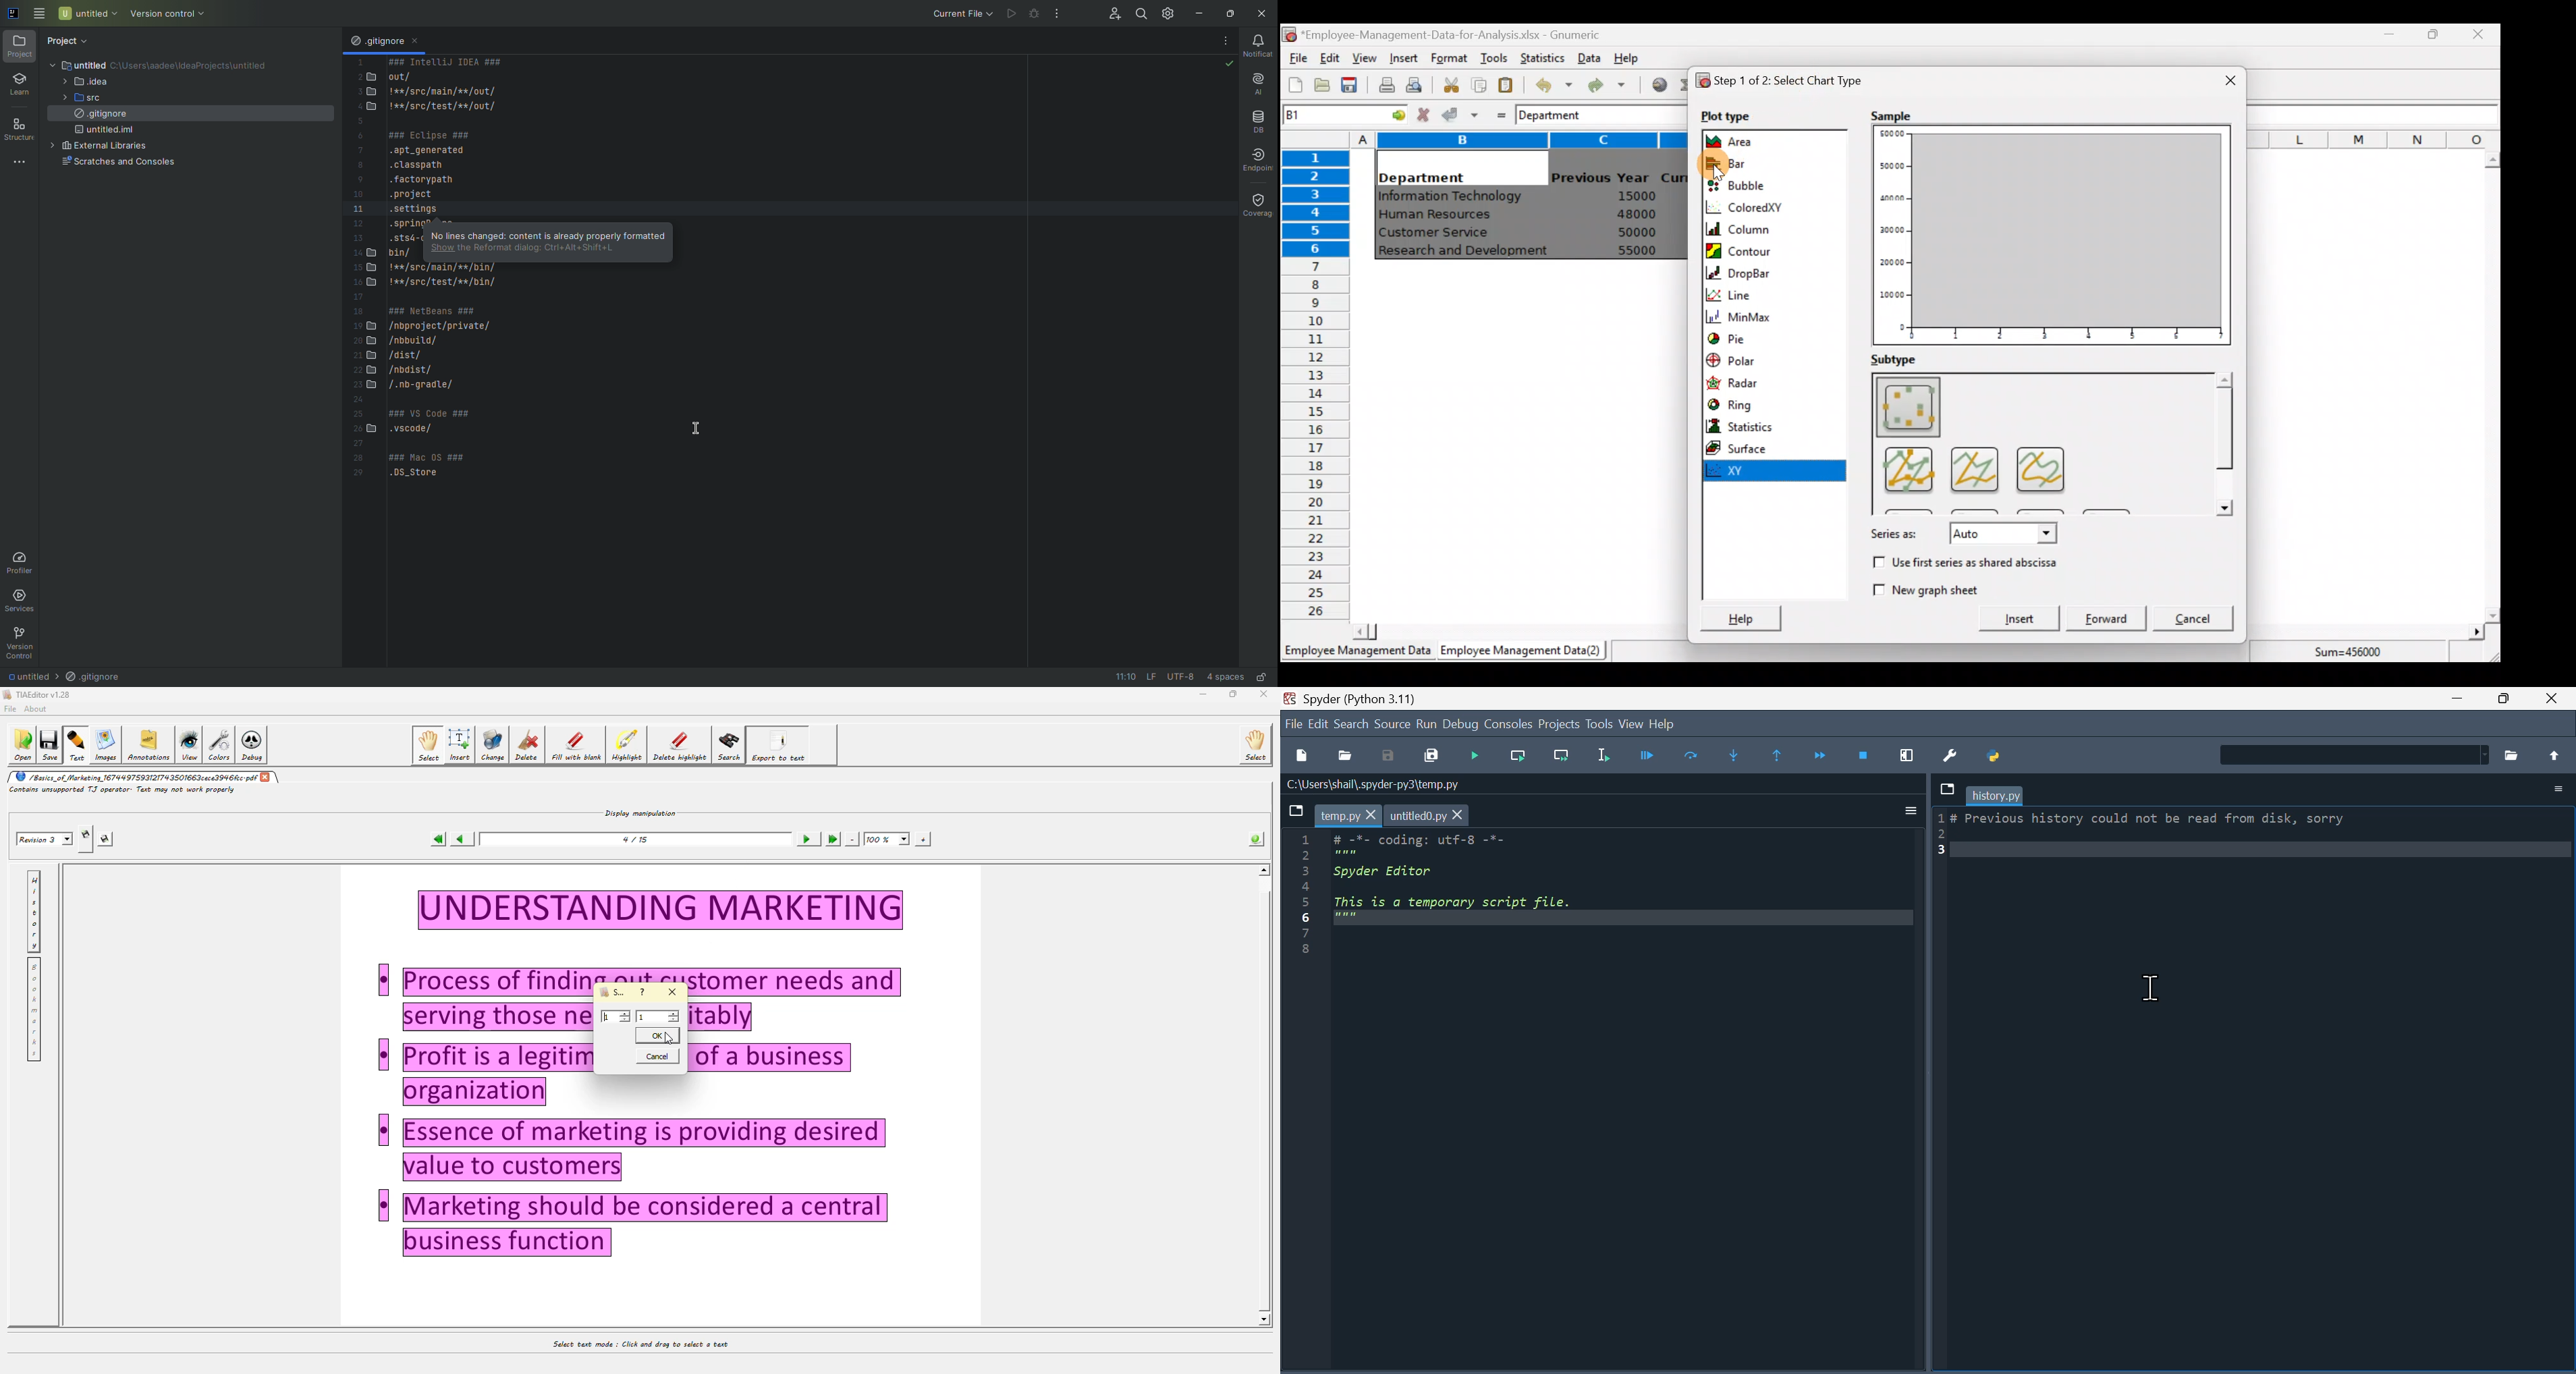 Image resolution: width=2576 pixels, height=1400 pixels. What do you see at coordinates (1751, 315) in the screenshot?
I see `MinMax` at bounding box center [1751, 315].